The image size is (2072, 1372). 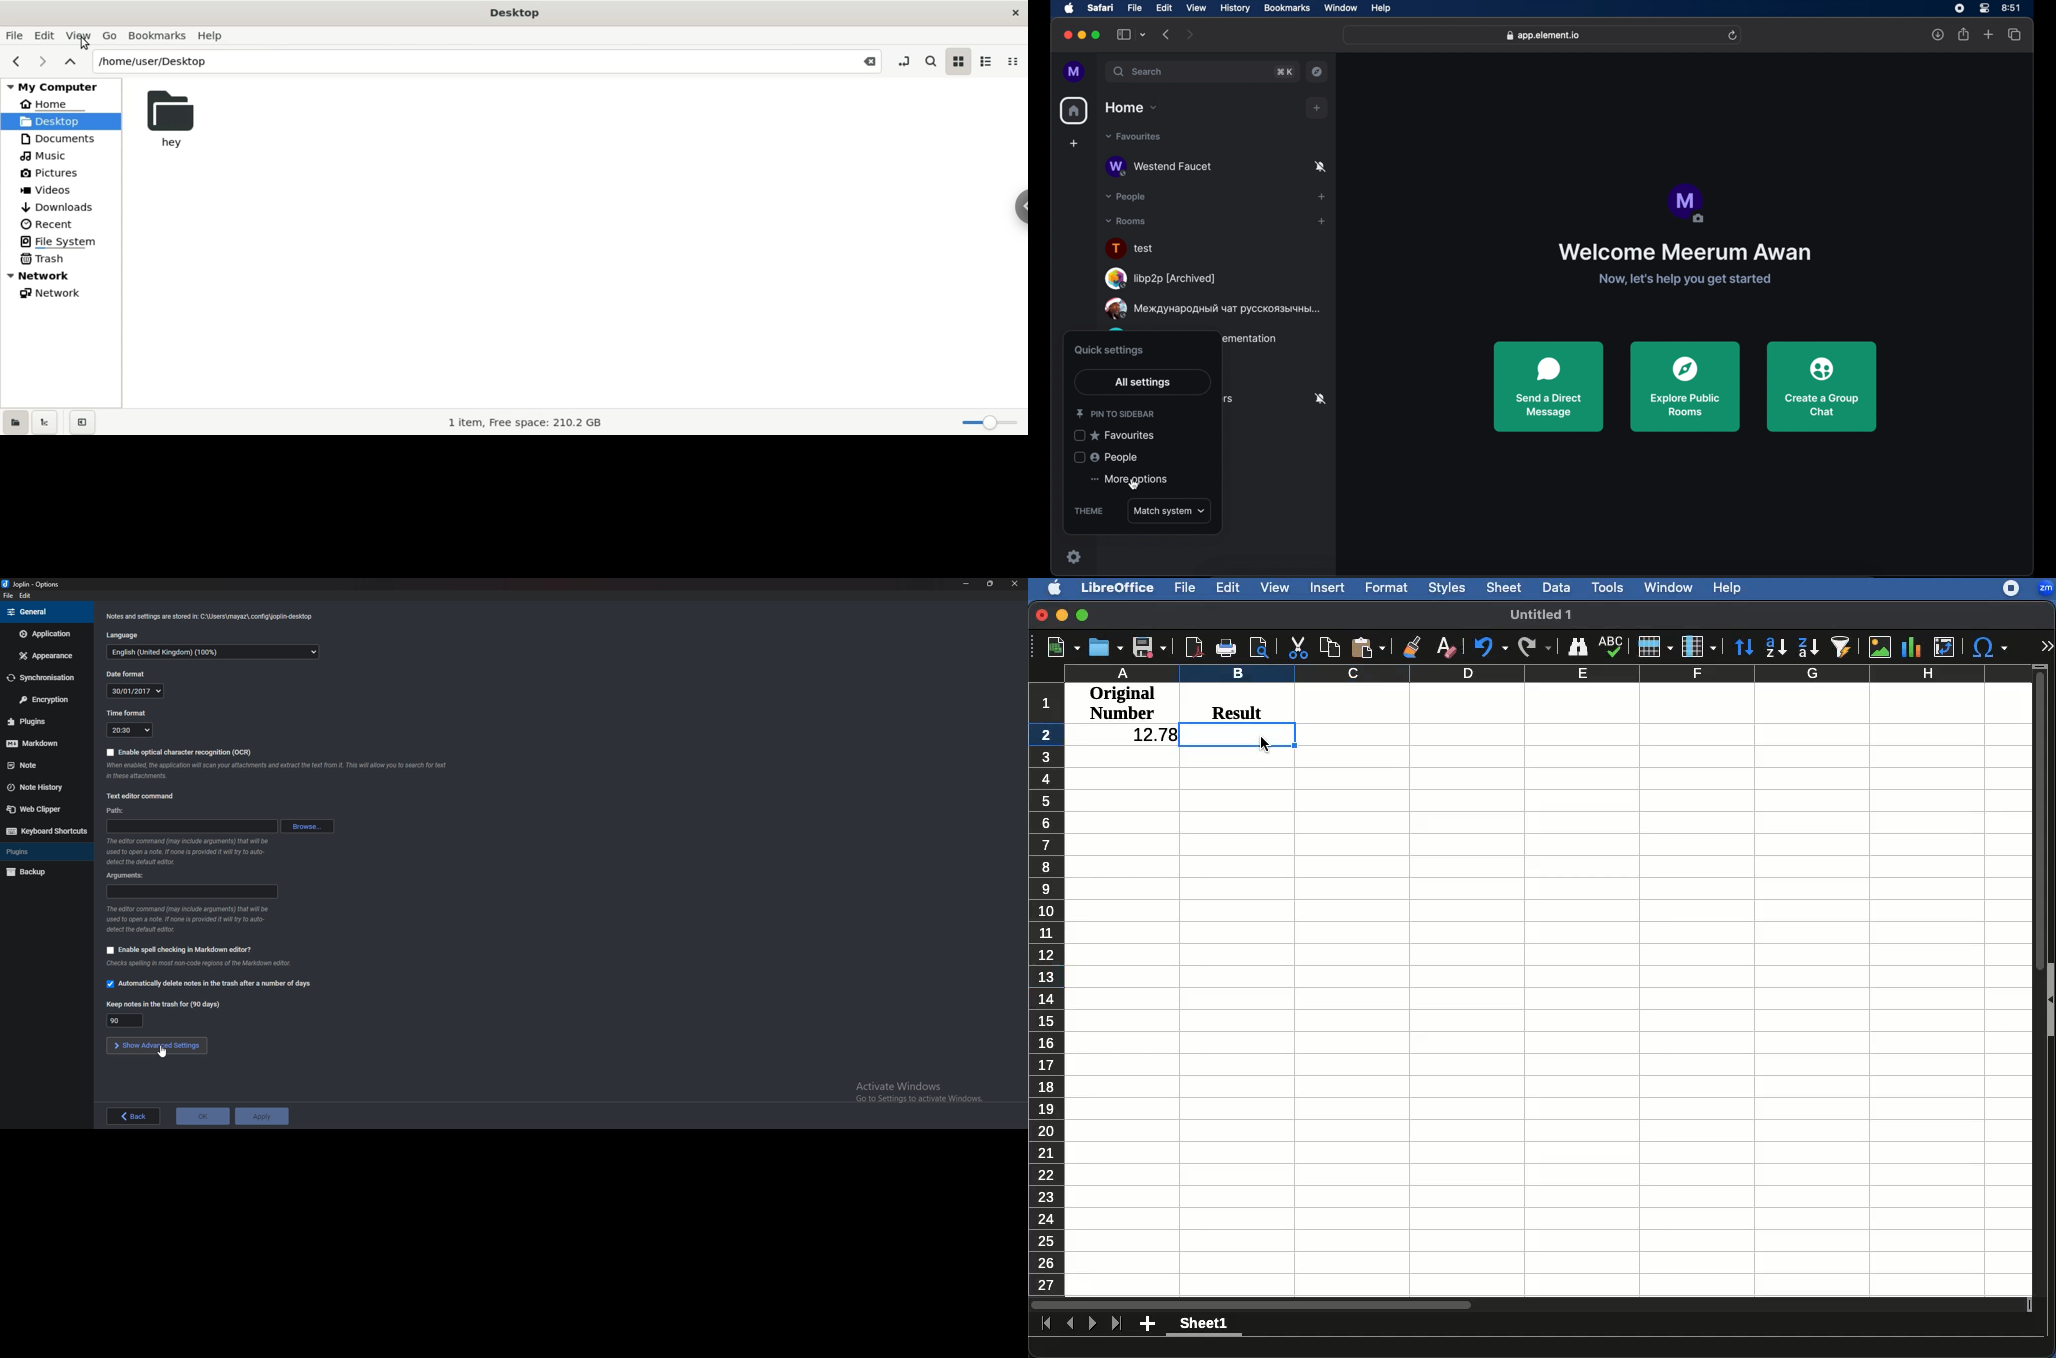 I want to click on Edit, so click(x=25, y=596).